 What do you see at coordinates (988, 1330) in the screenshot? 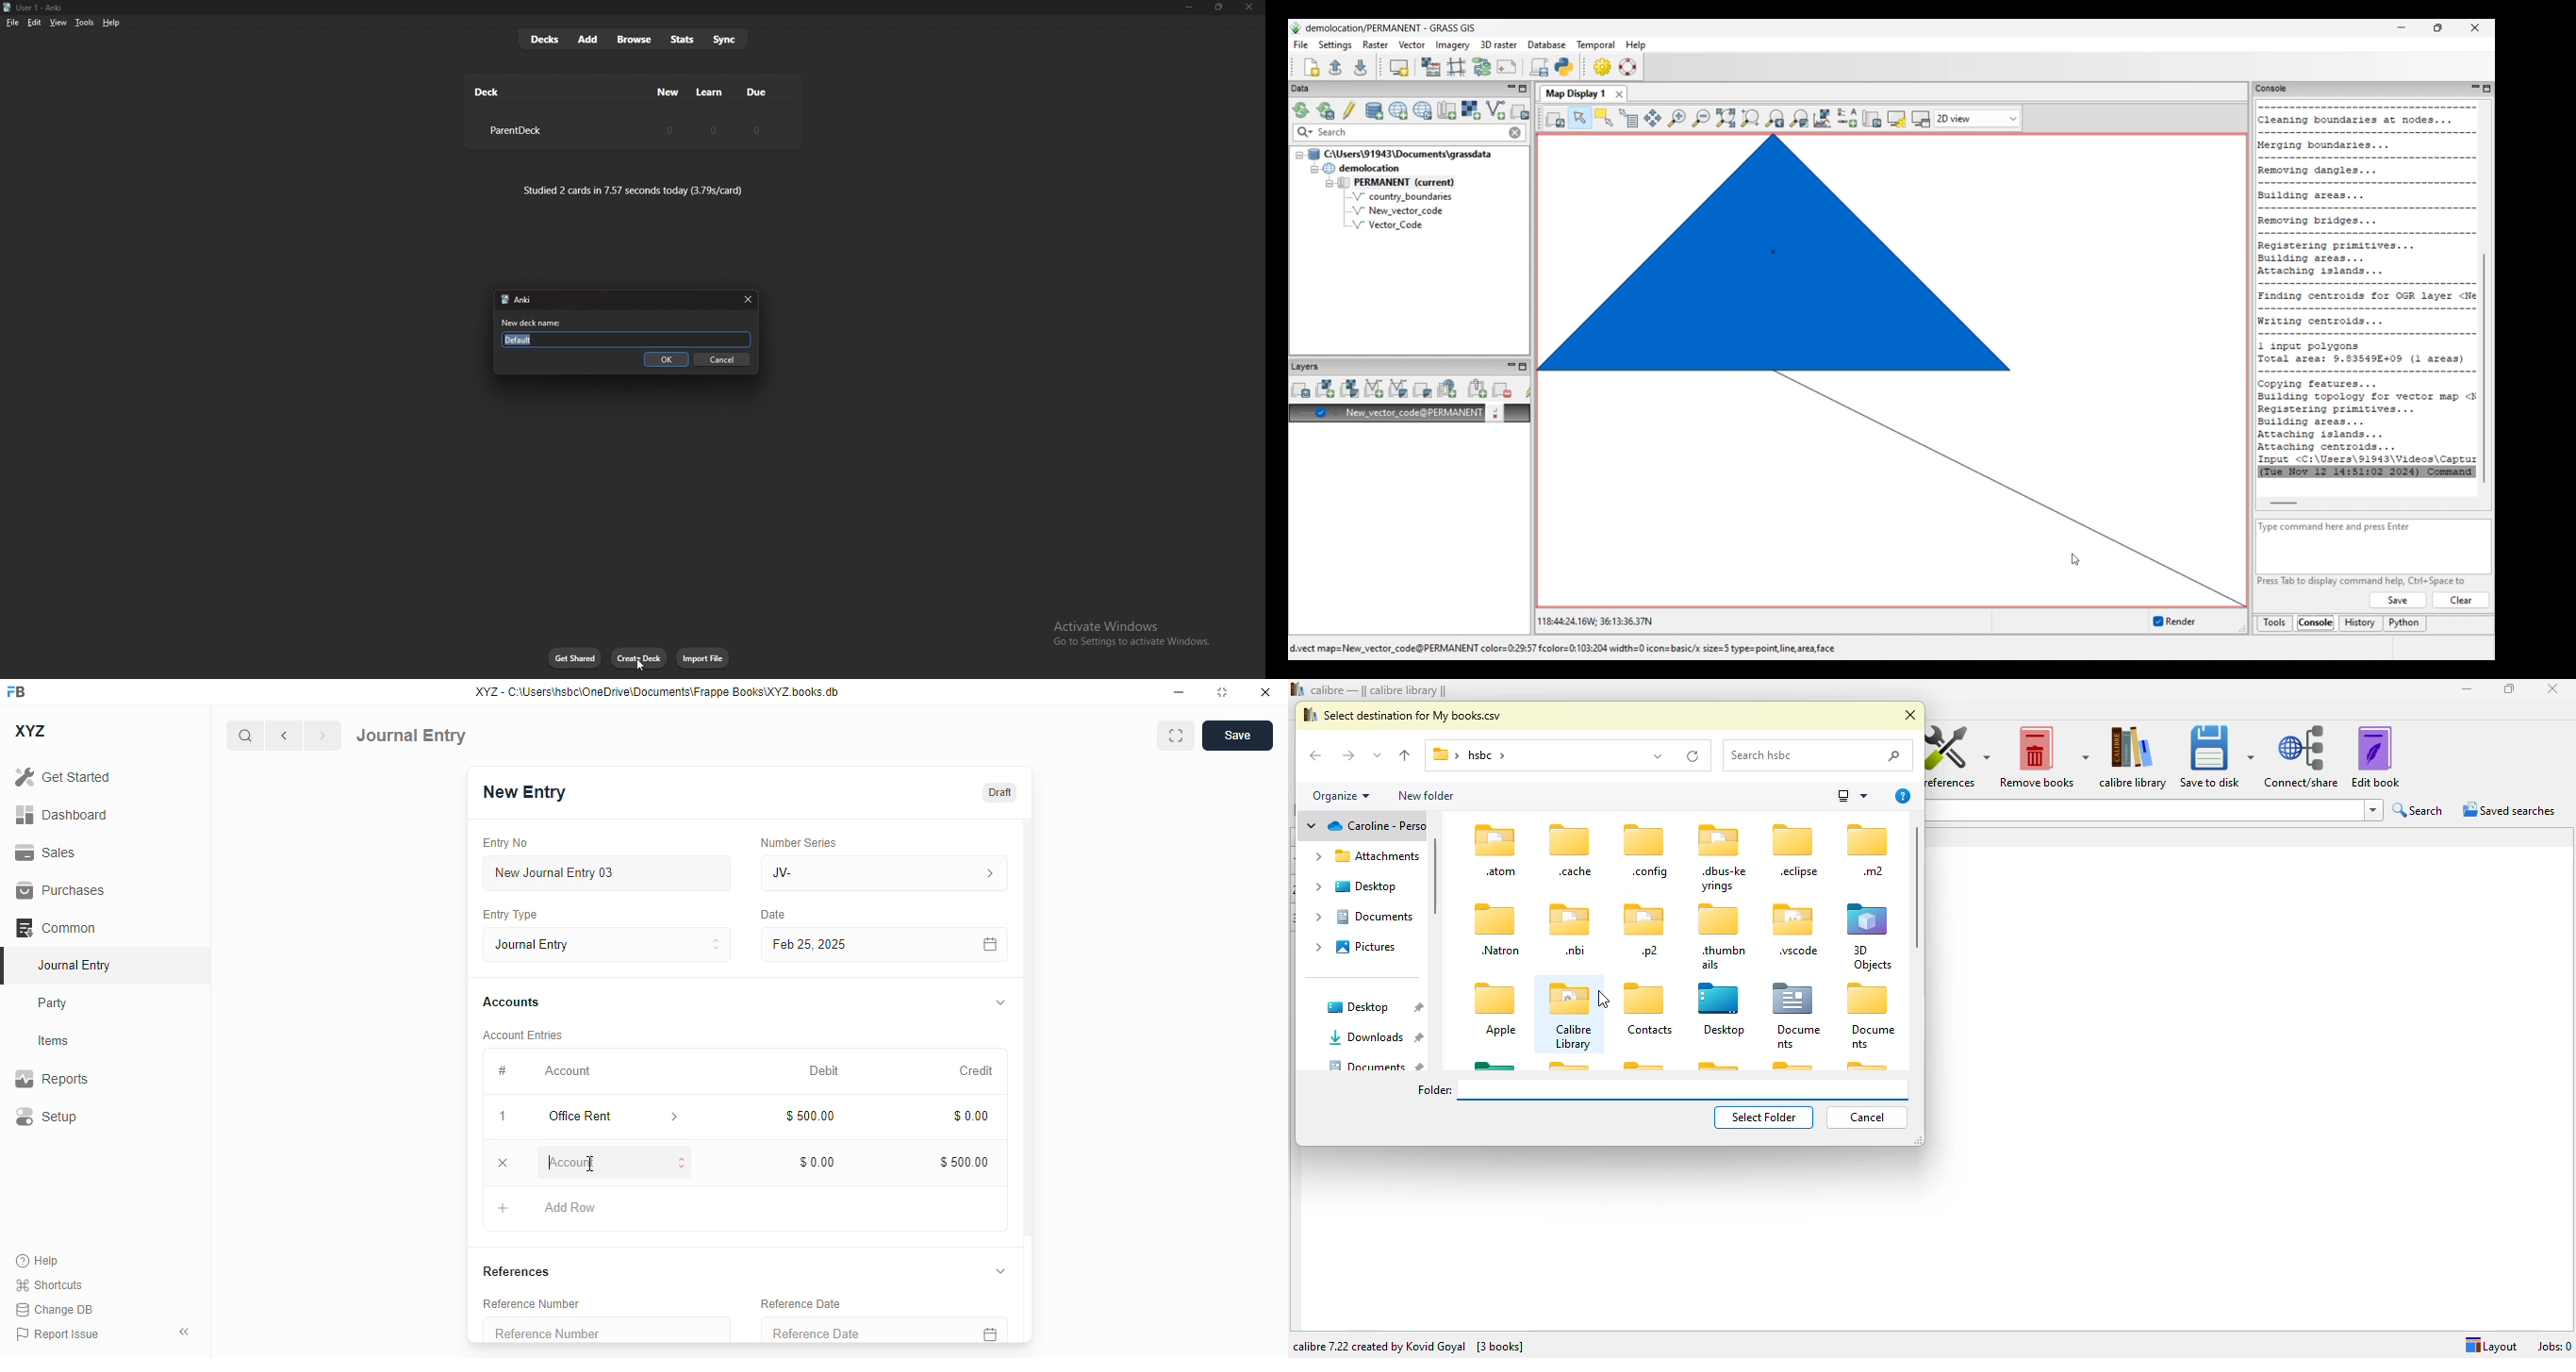
I see `calendar icon` at bounding box center [988, 1330].